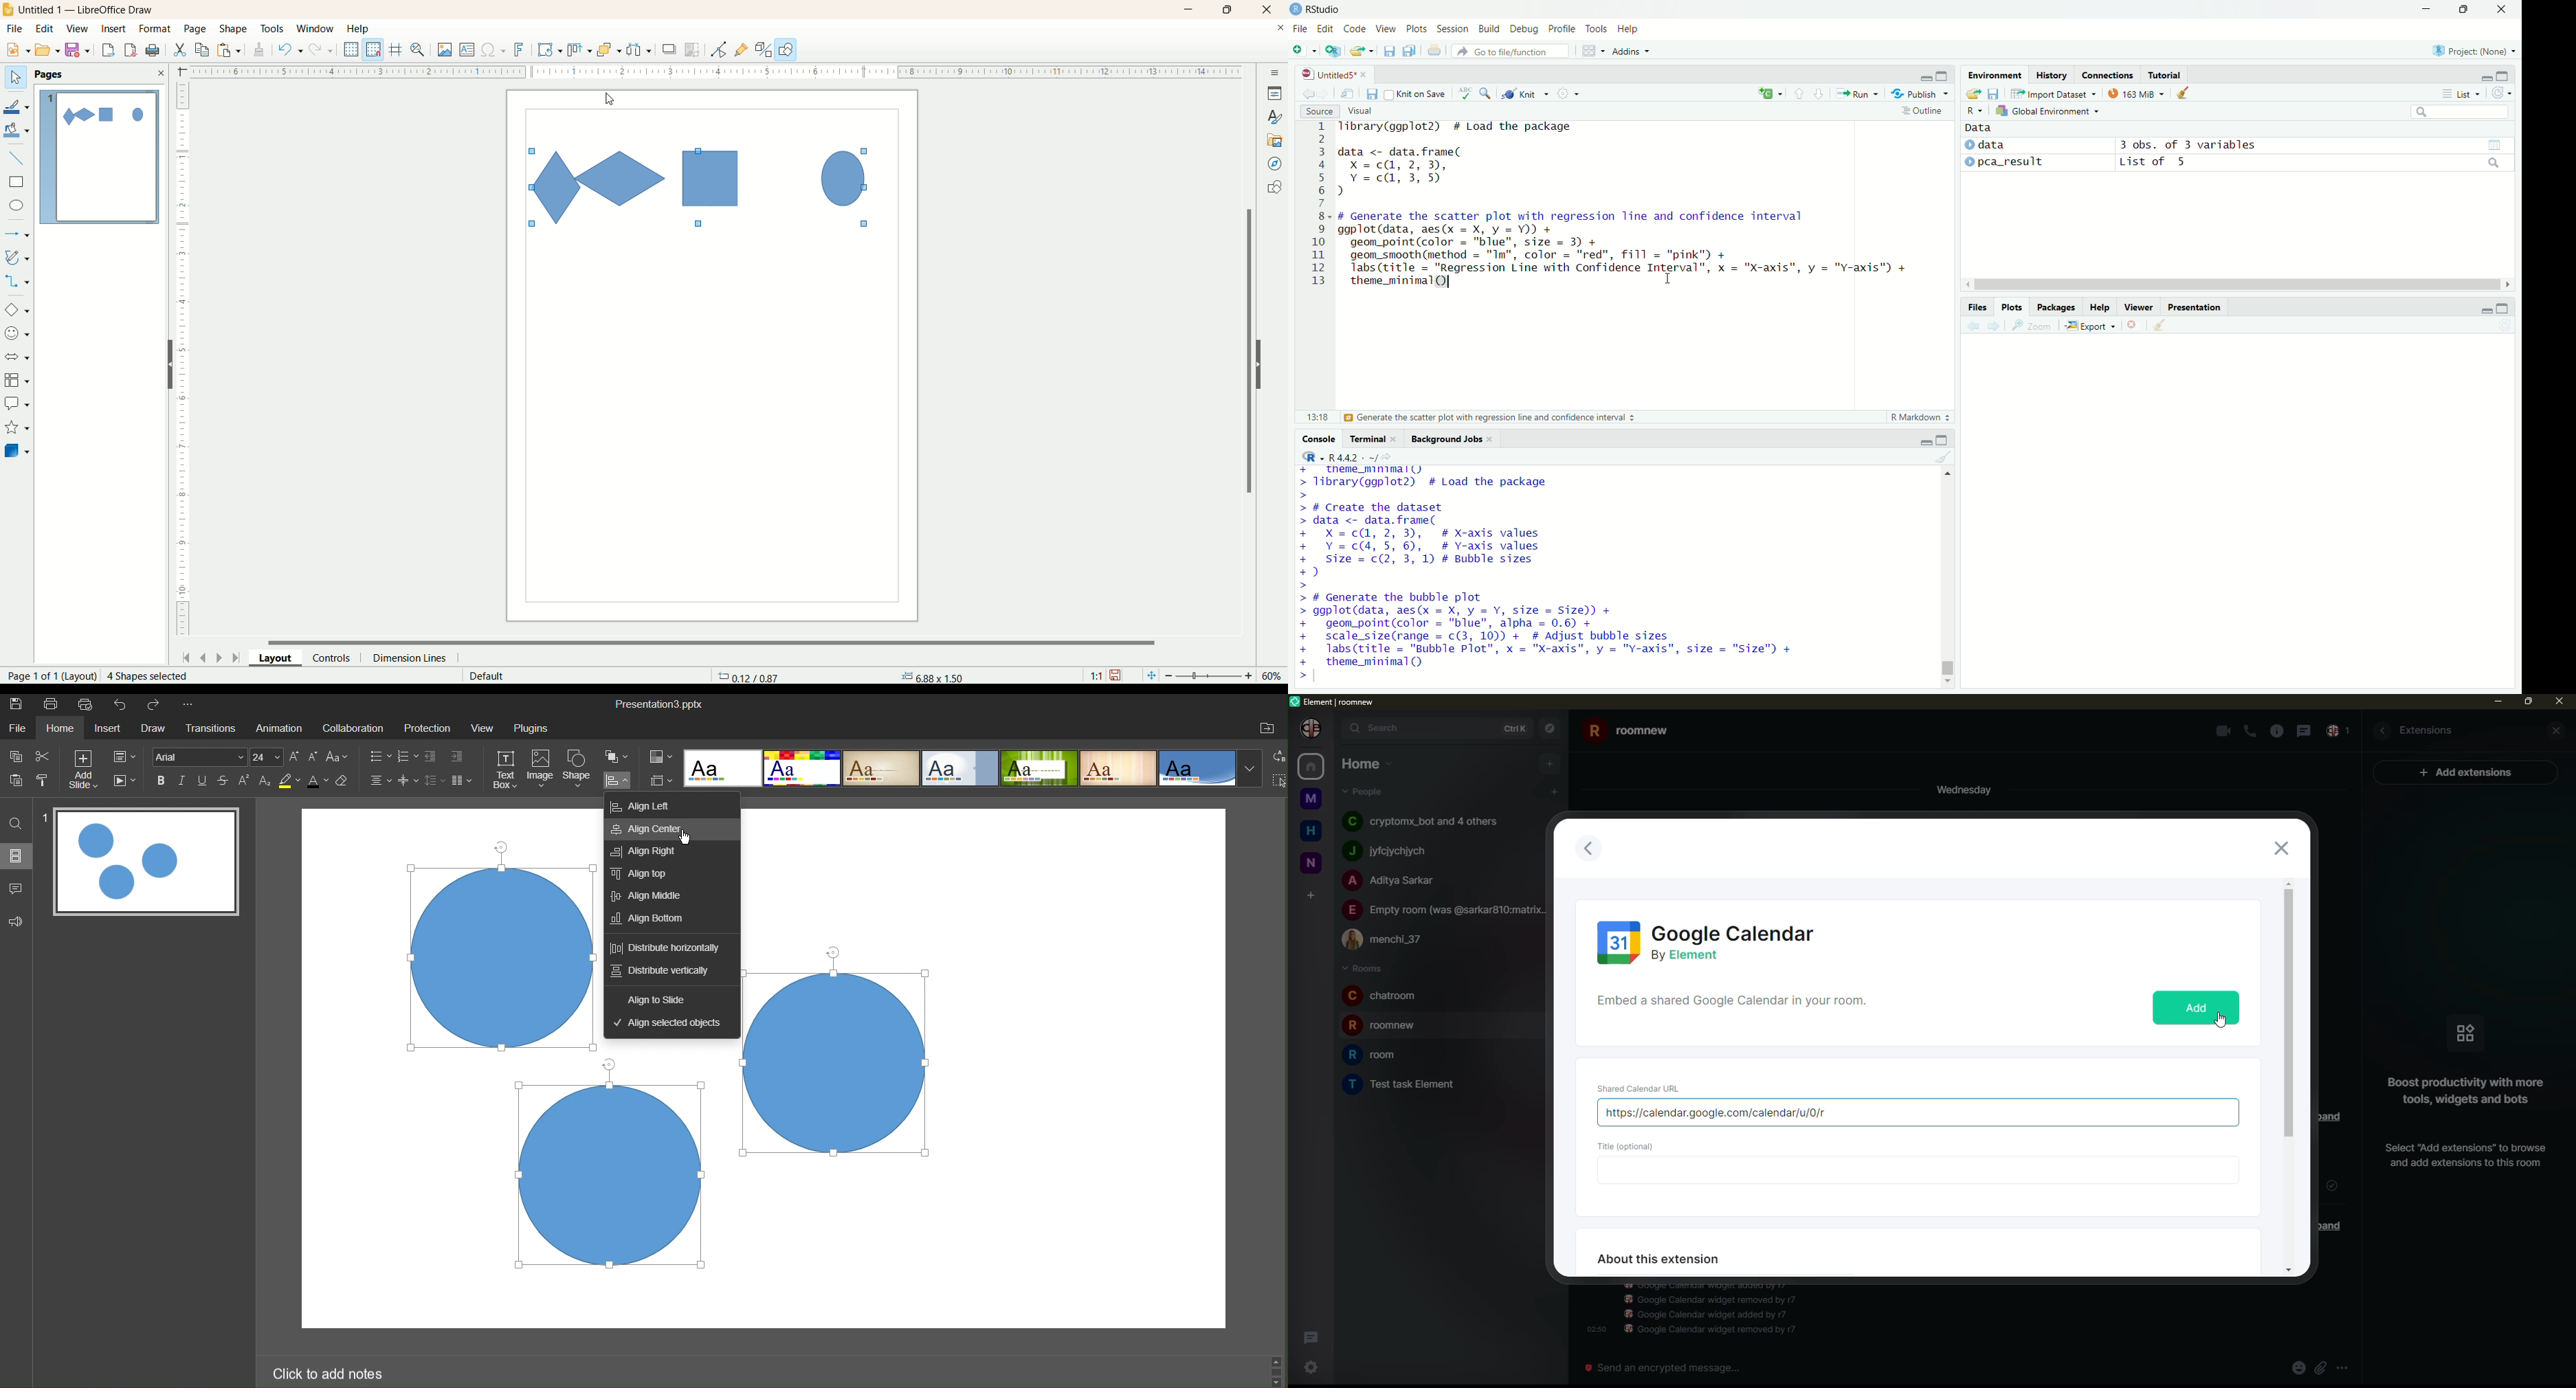 The image size is (2576, 1400). Describe the element at coordinates (1969, 162) in the screenshot. I see `expand/collapse` at that location.